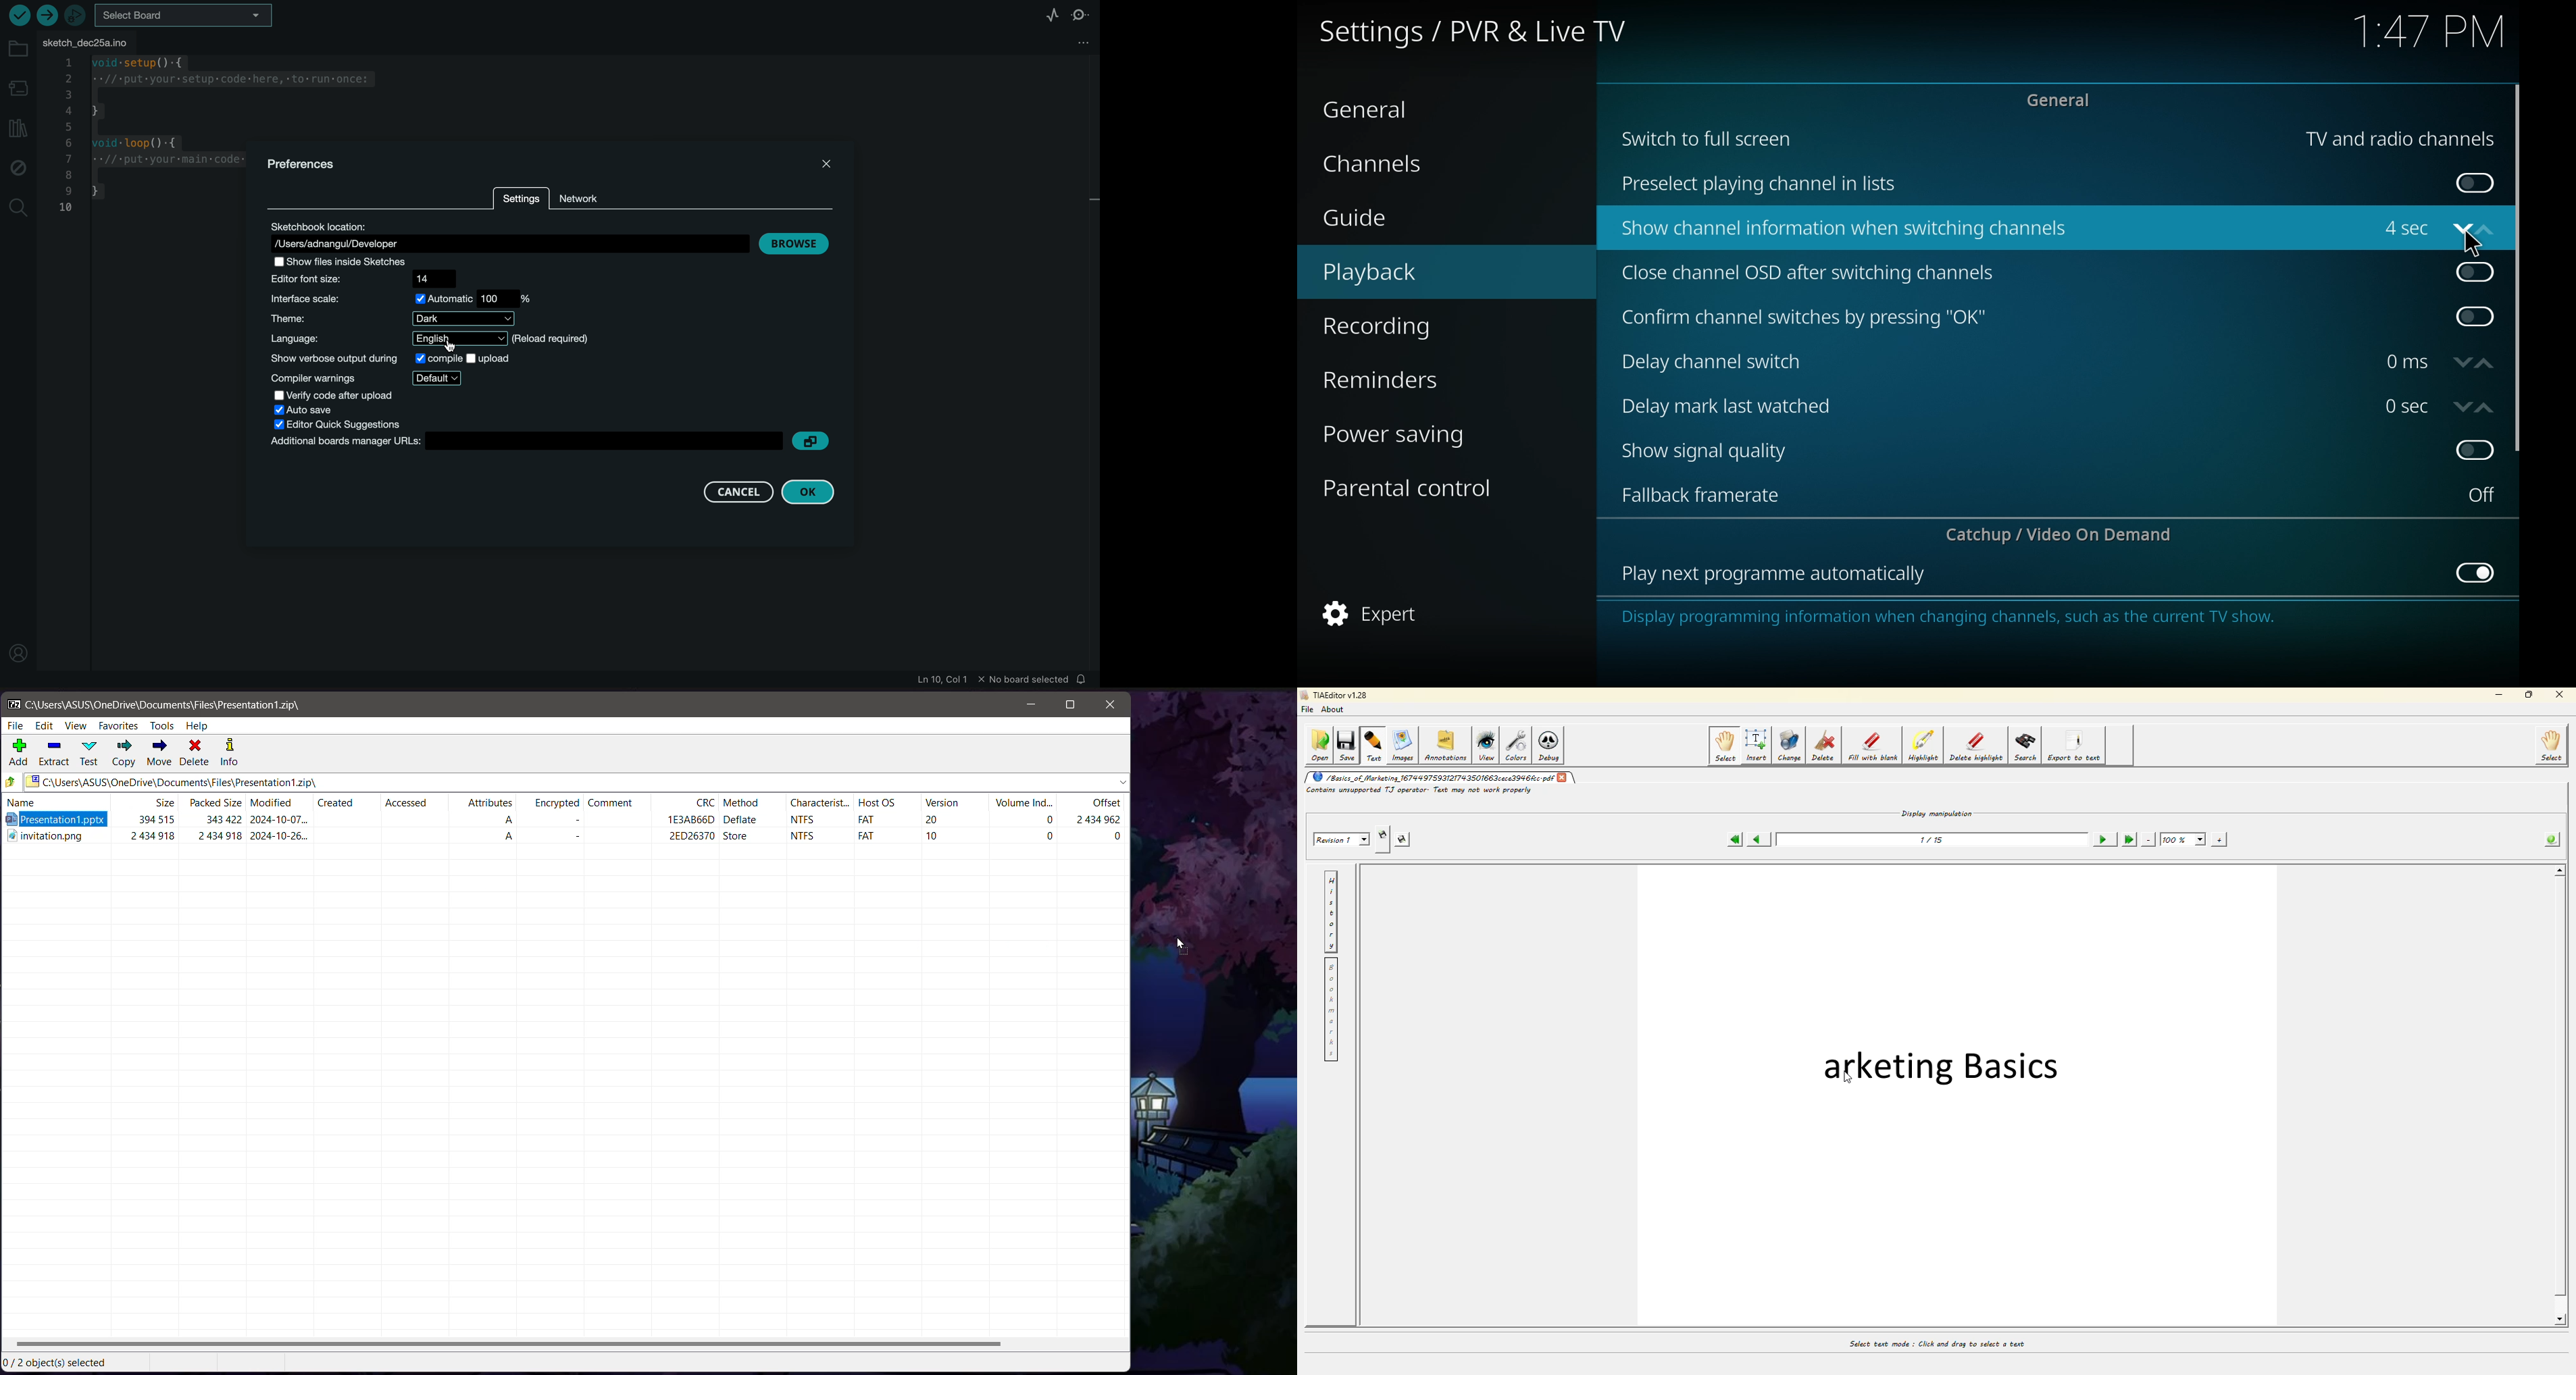 The image size is (2576, 1400). What do you see at coordinates (341, 425) in the screenshot?
I see `editor  quick` at bounding box center [341, 425].